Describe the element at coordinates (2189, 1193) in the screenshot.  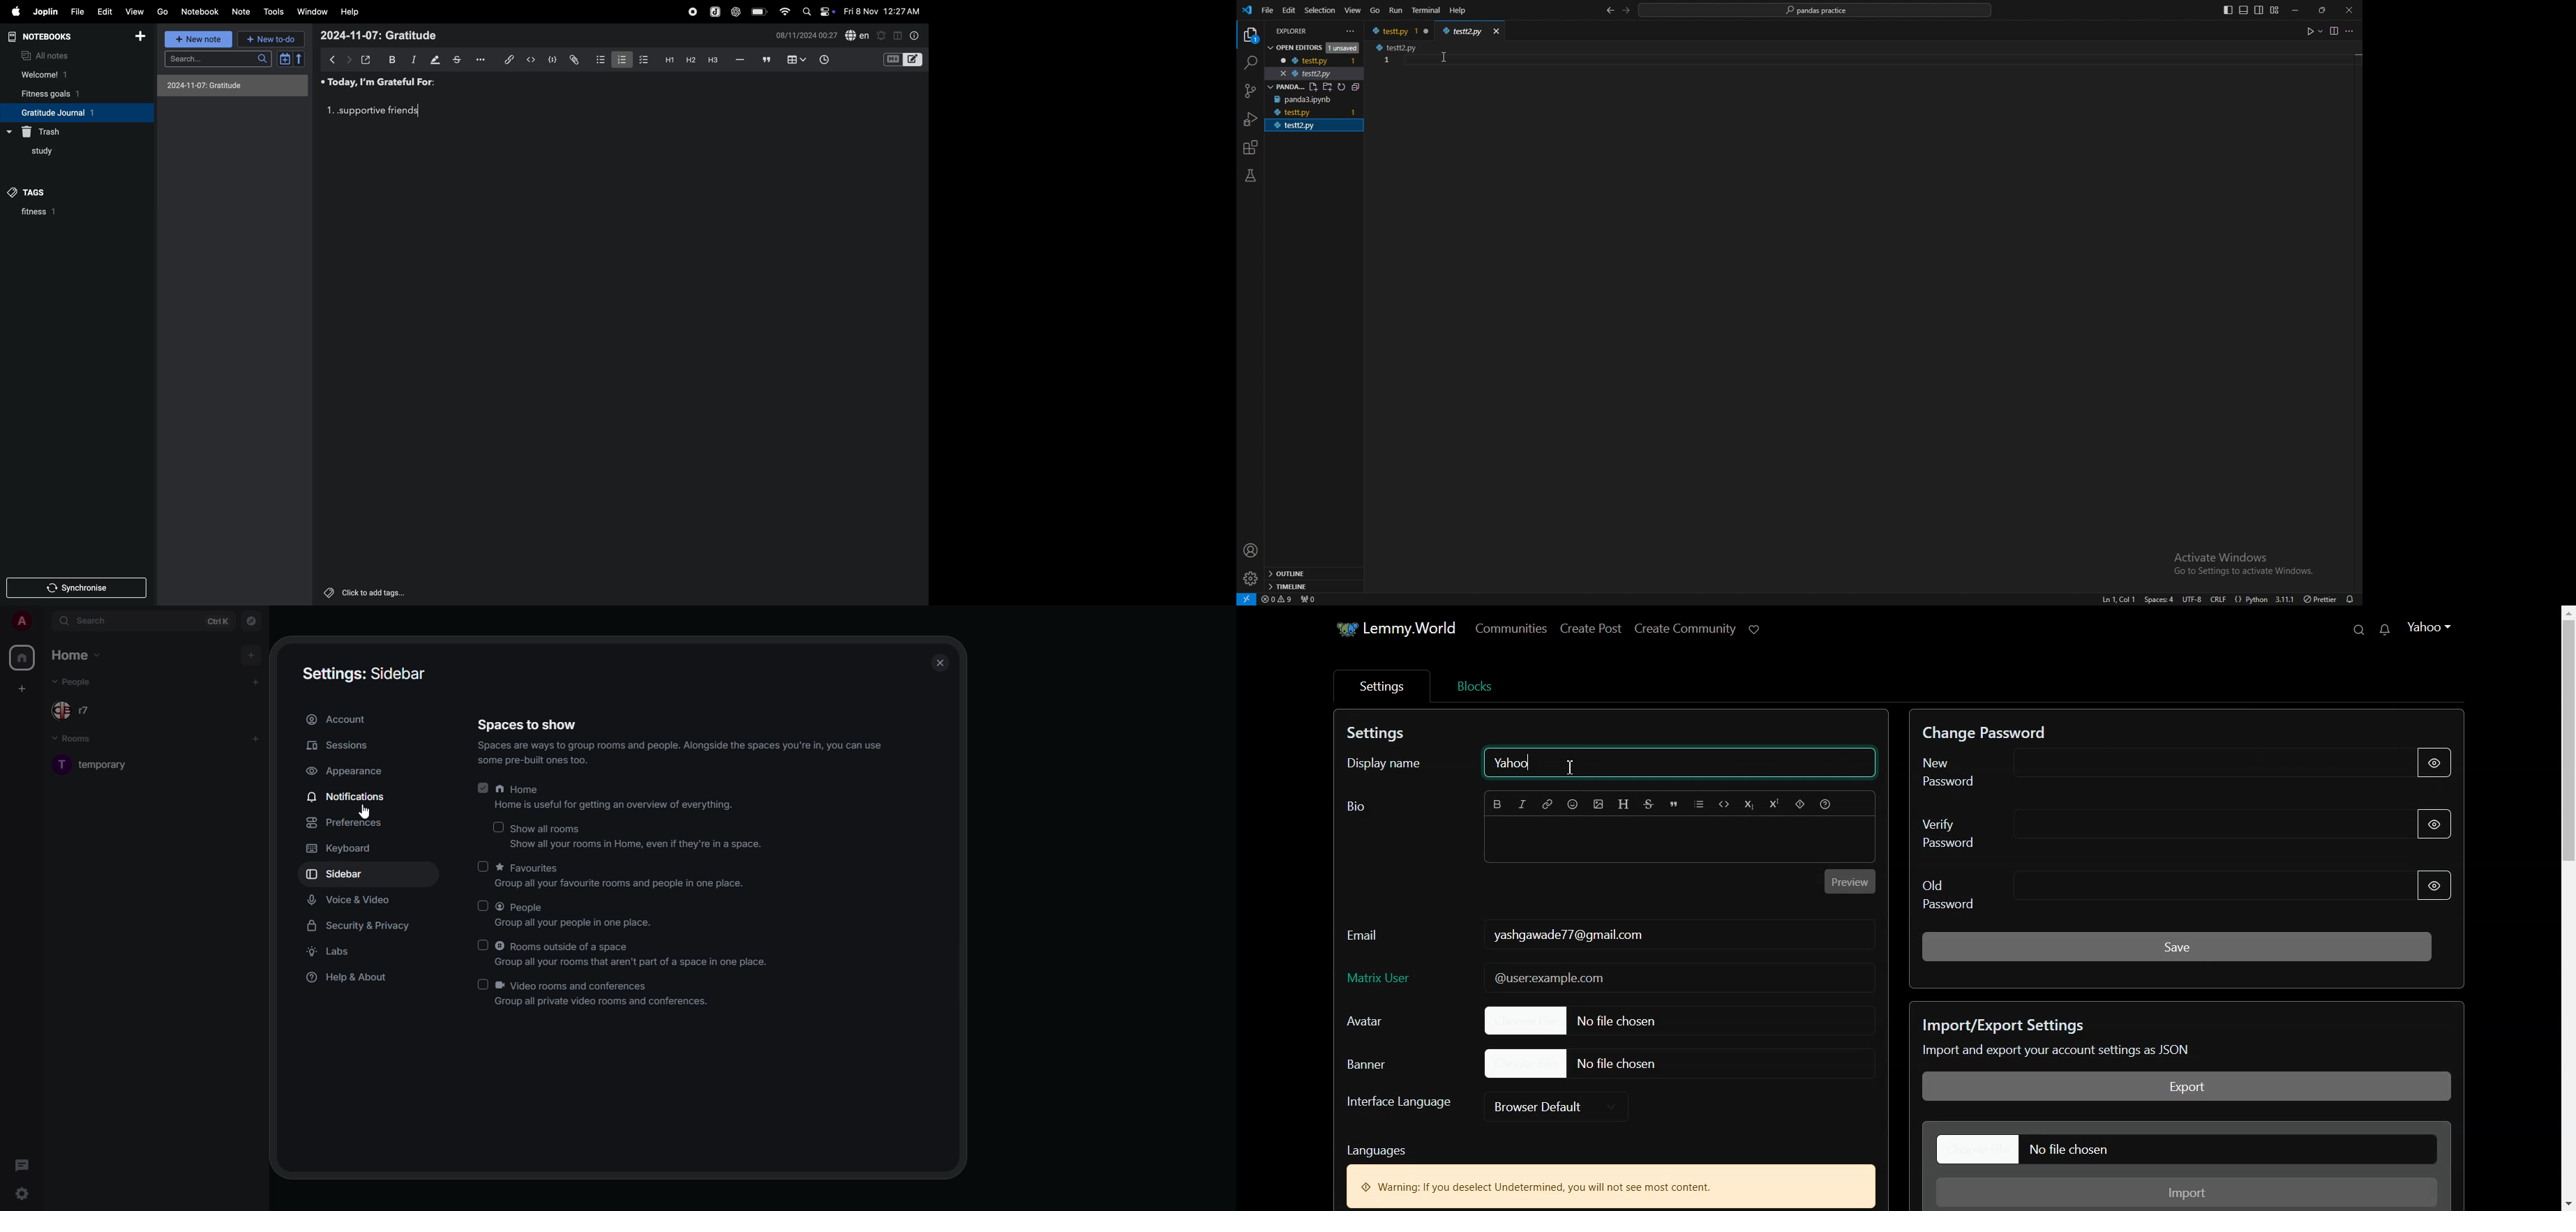
I see `Import` at that location.